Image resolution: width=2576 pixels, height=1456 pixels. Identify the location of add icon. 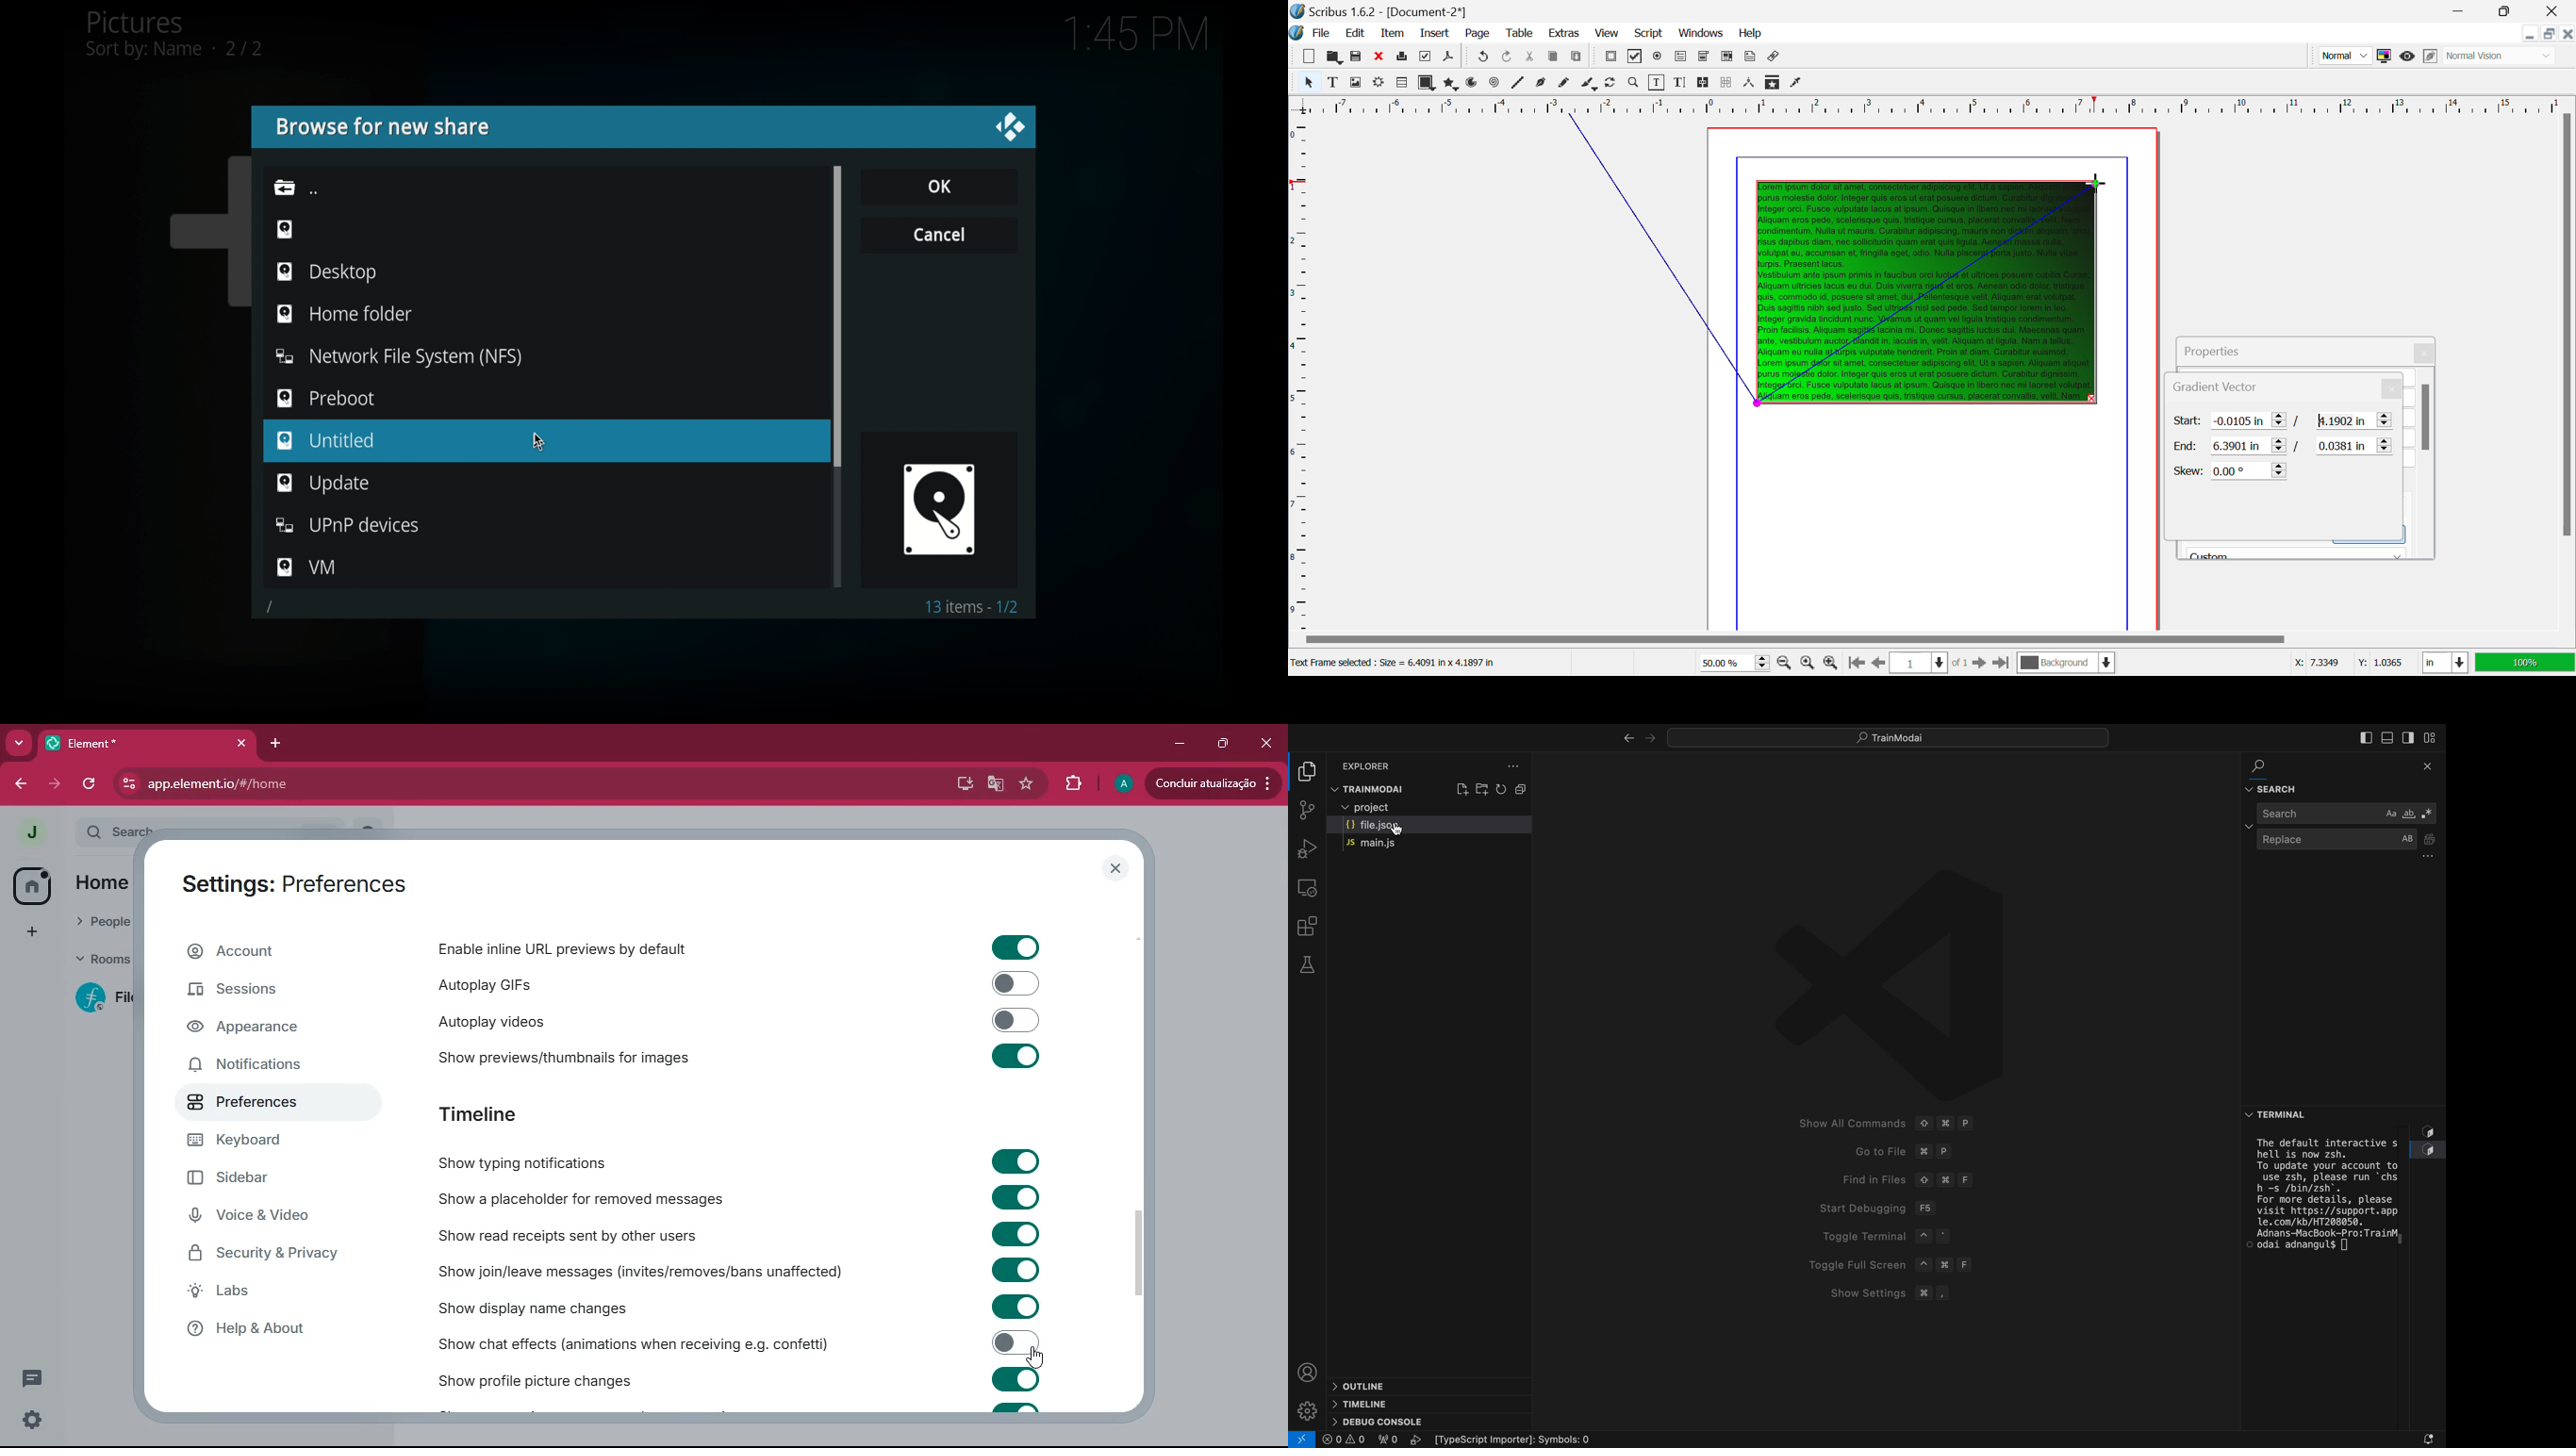
(209, 230).